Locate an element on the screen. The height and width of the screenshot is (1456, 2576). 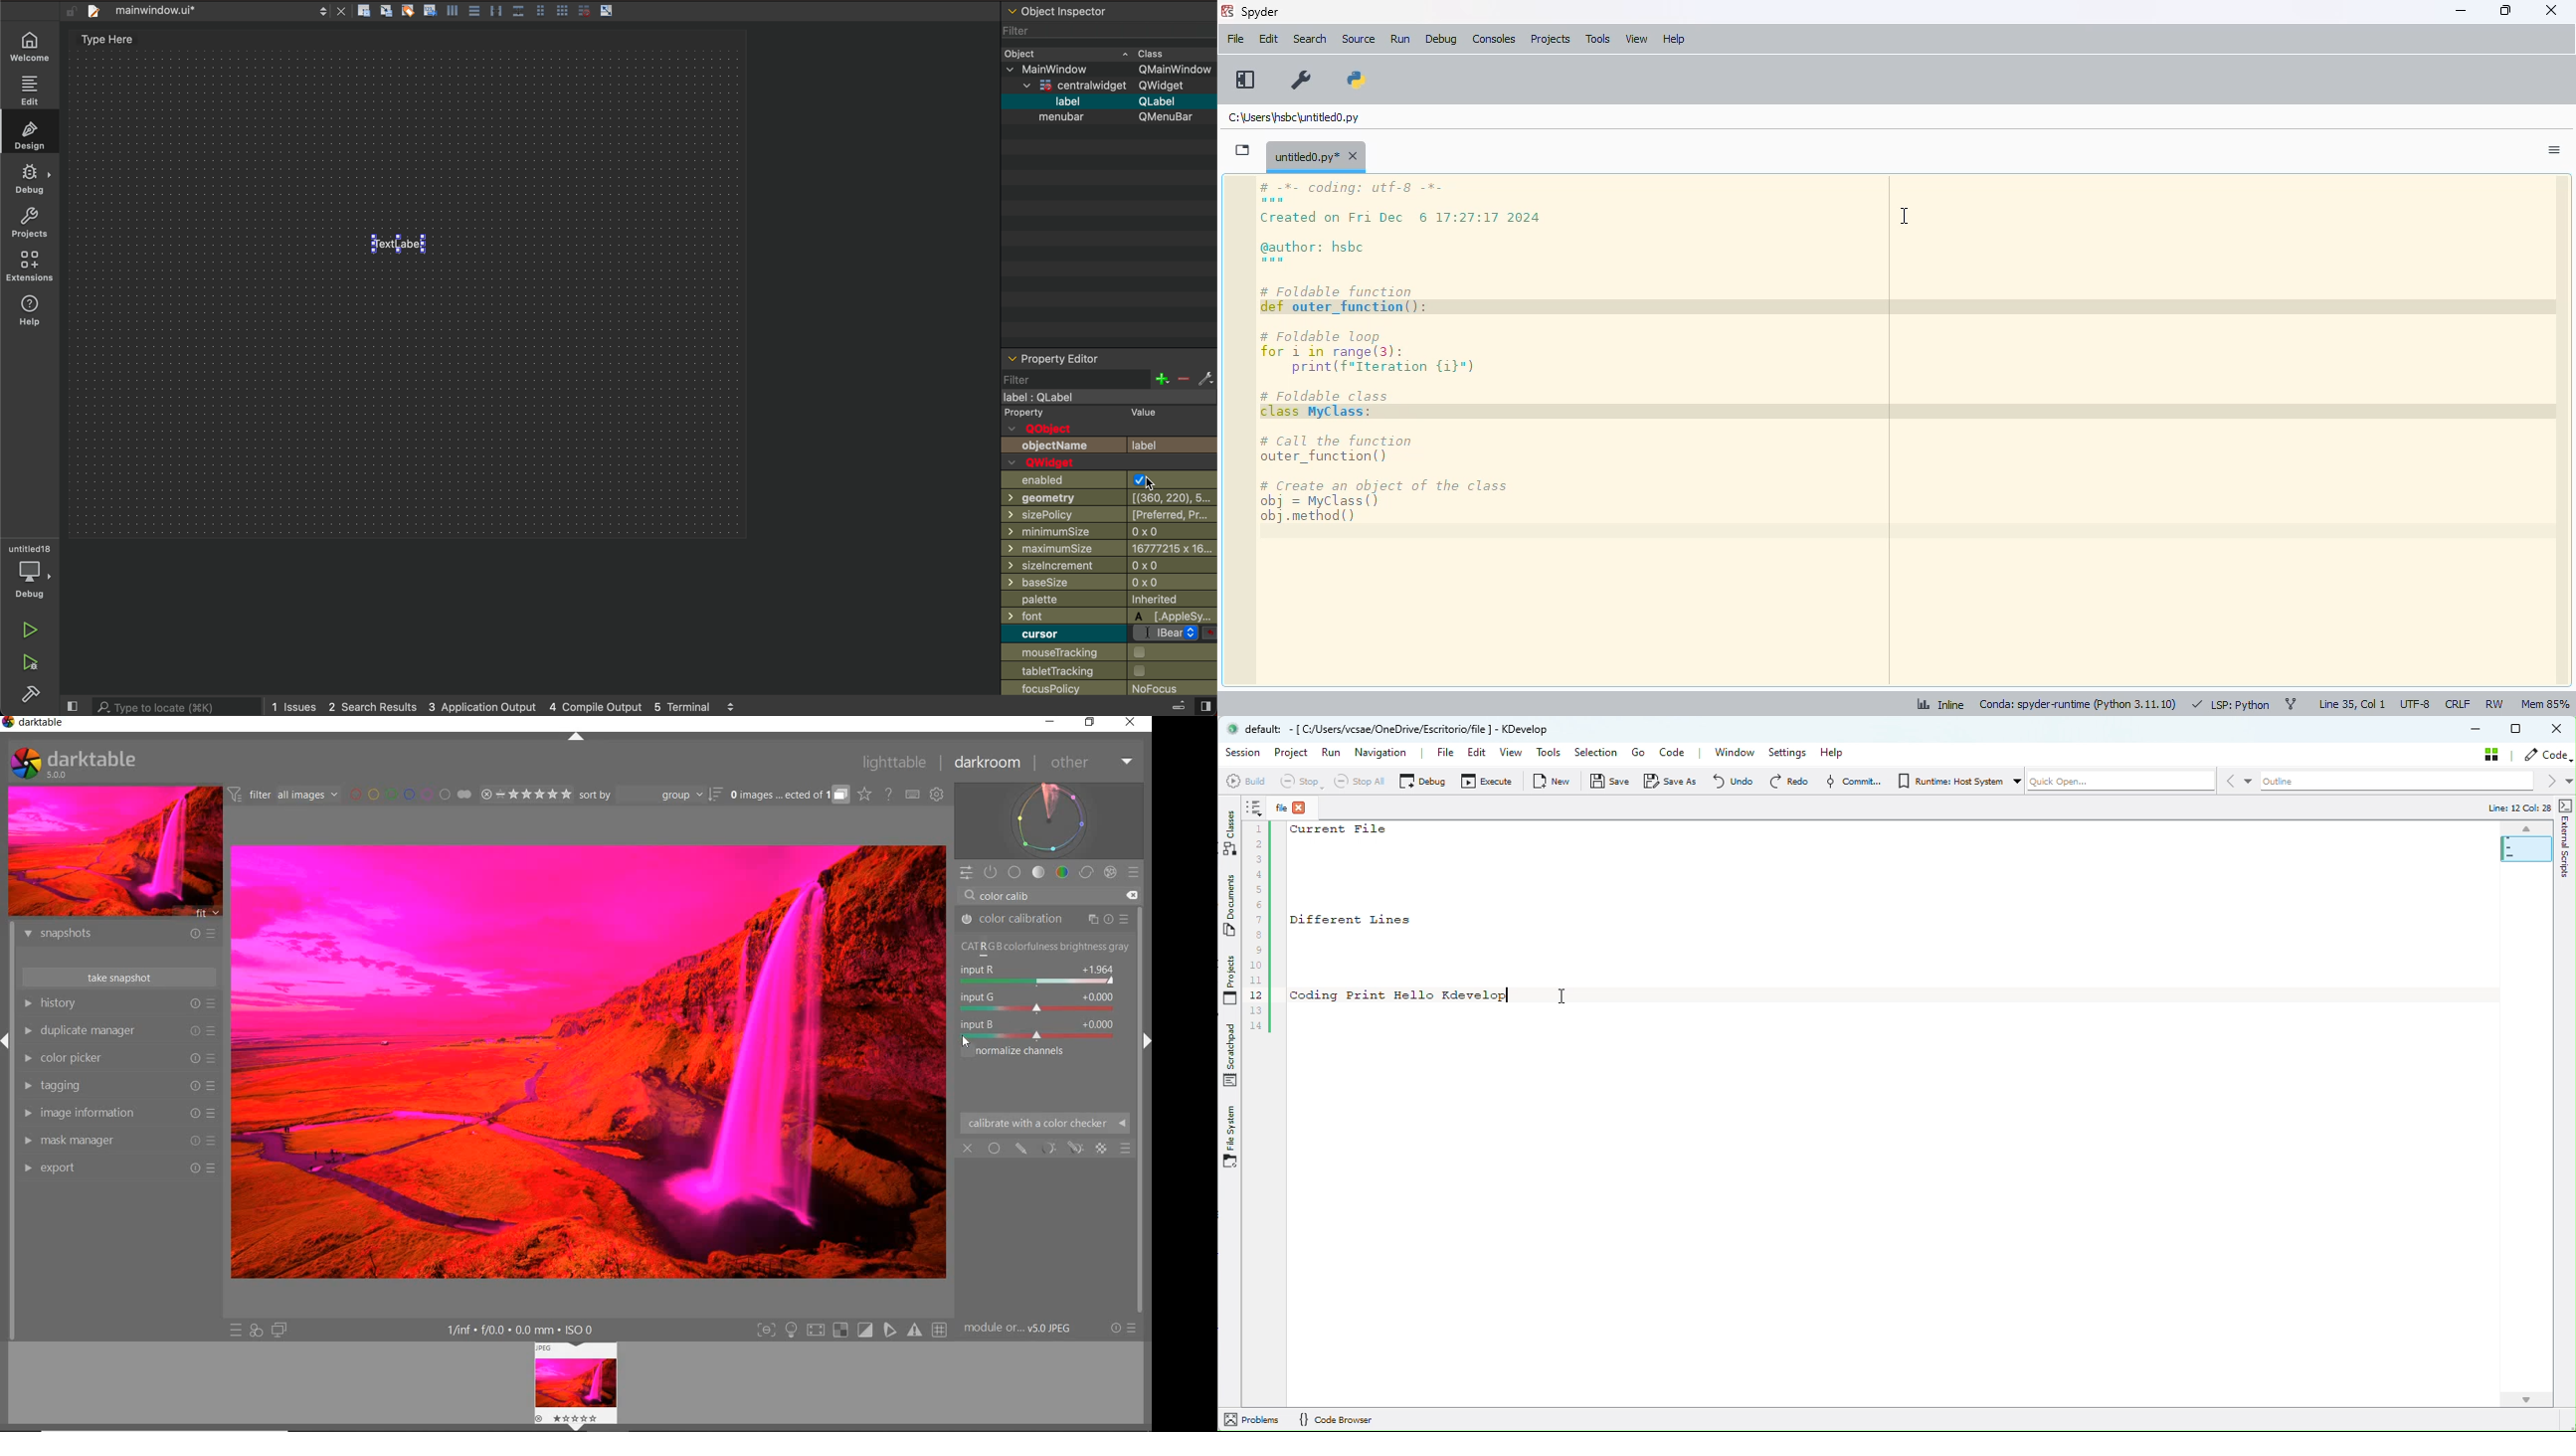
take snapshot is located at coordinates (119, 976).